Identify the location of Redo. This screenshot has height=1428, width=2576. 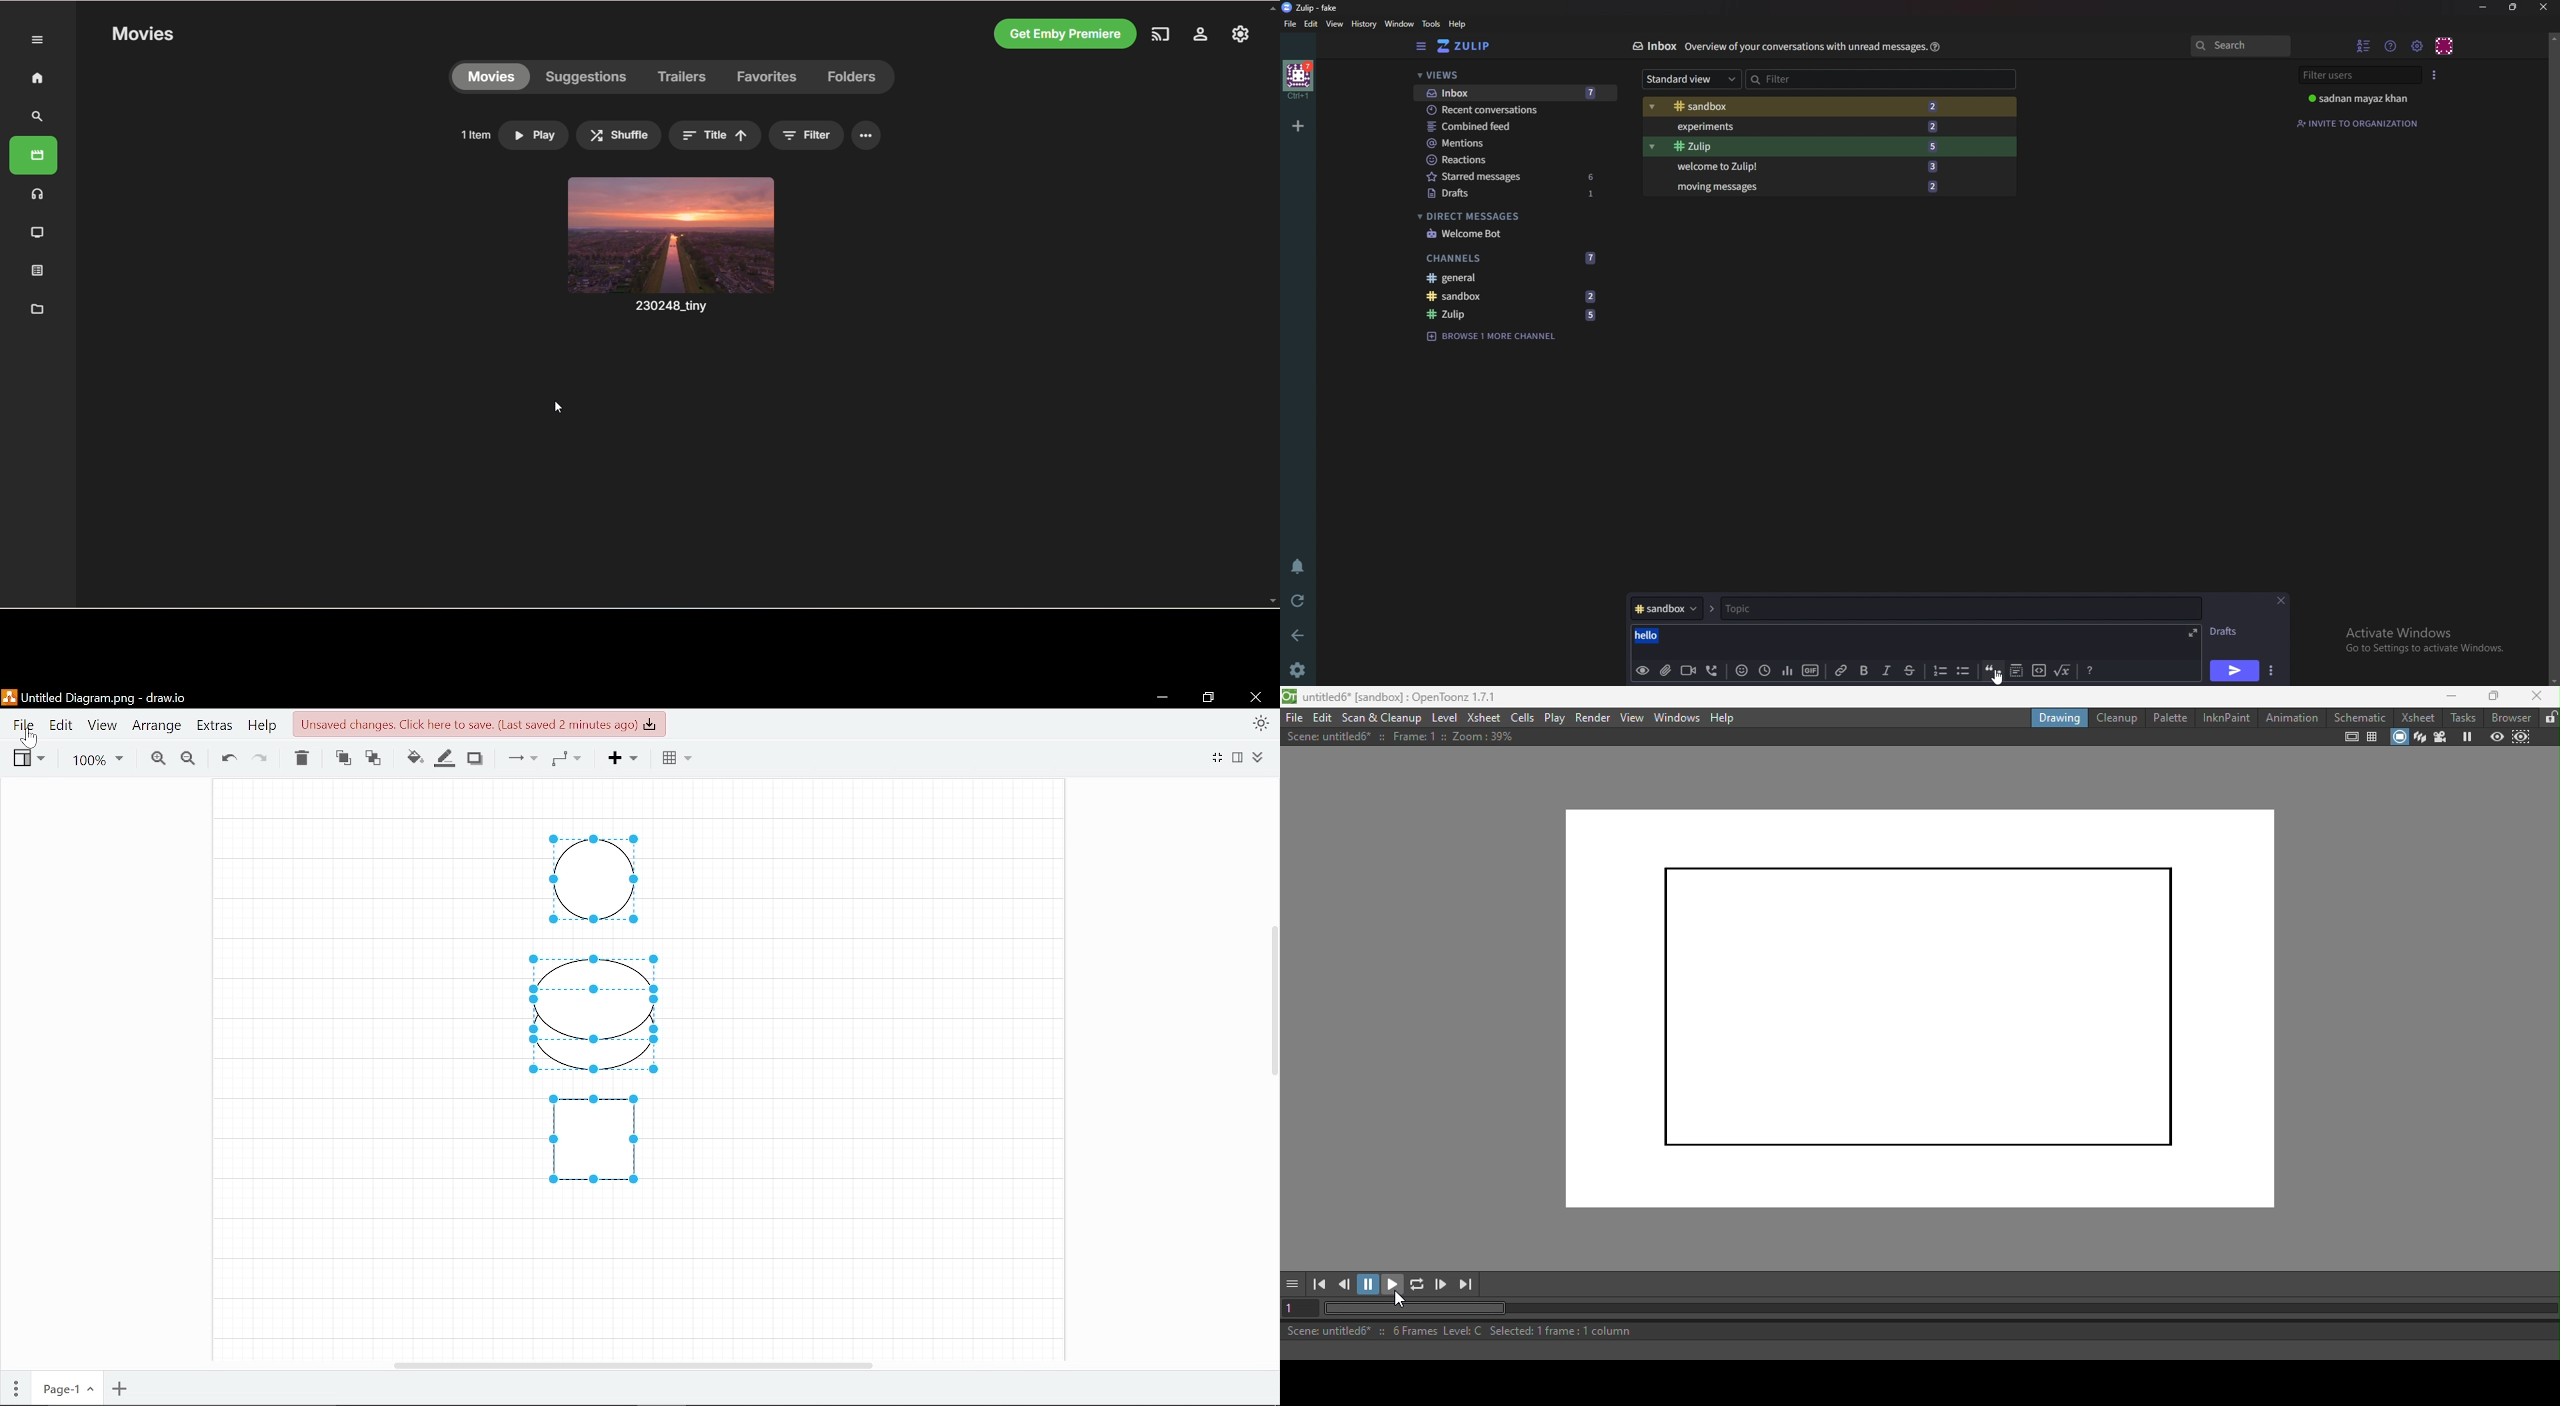
(260, 759).